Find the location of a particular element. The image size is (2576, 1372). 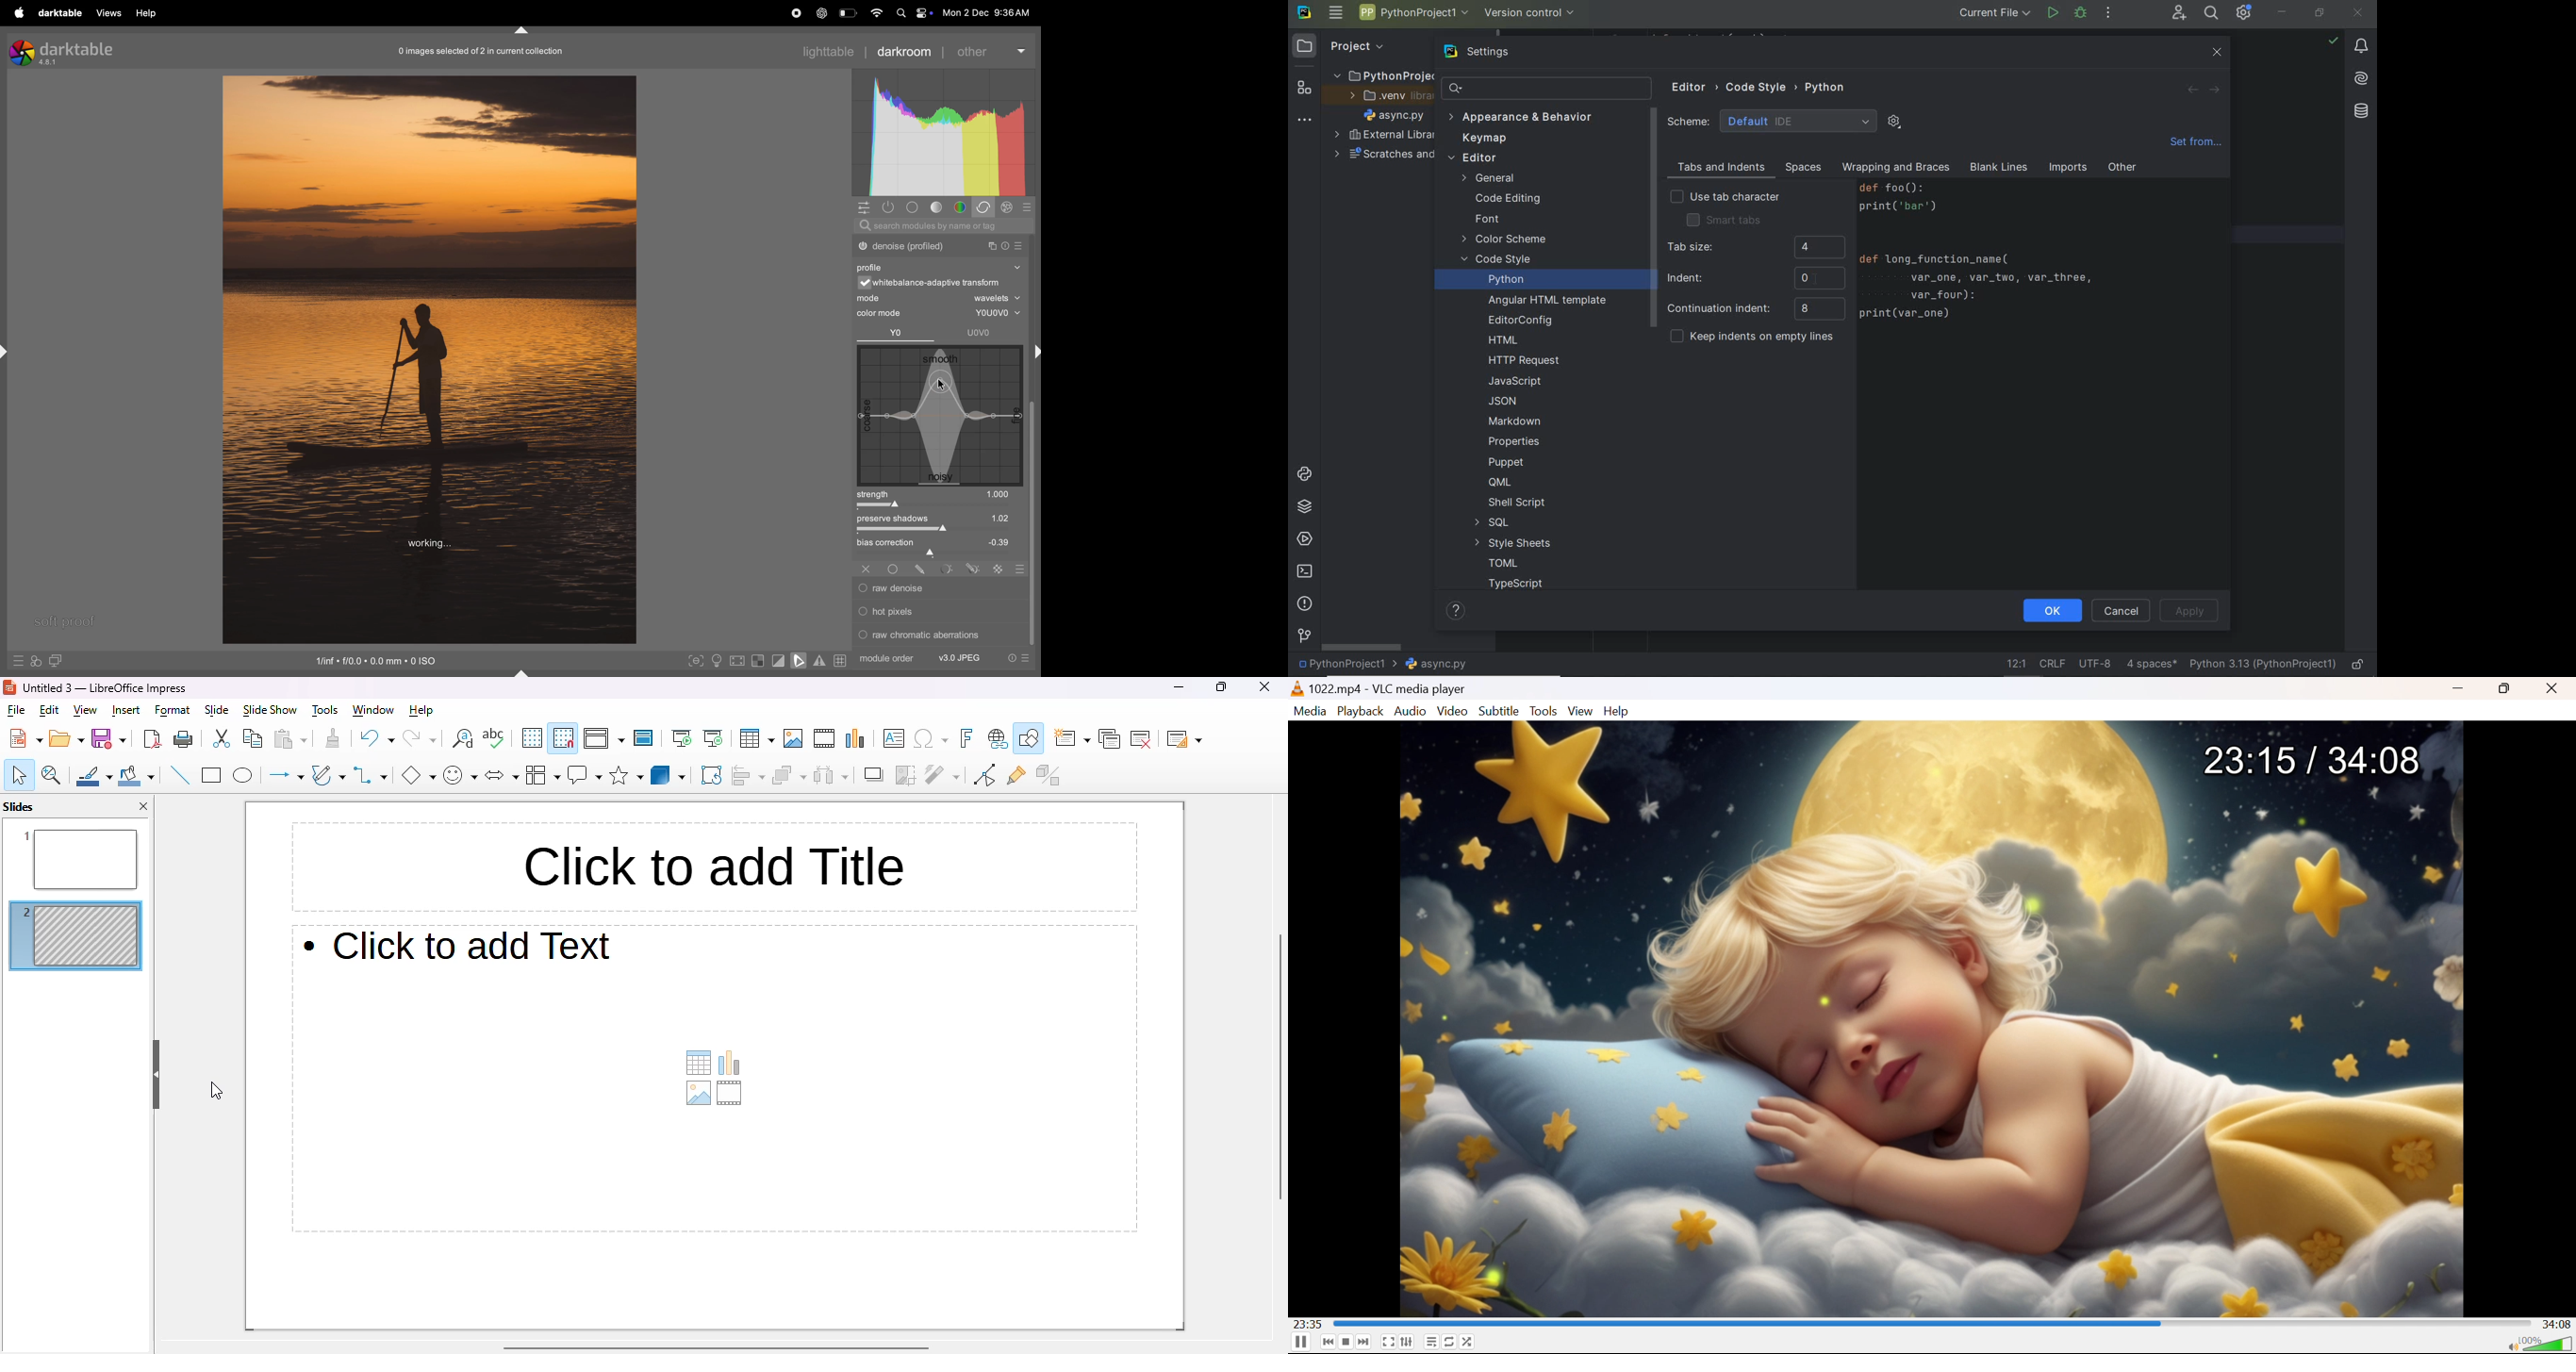

toggle clipping indication is located at coordinates (777, 661).